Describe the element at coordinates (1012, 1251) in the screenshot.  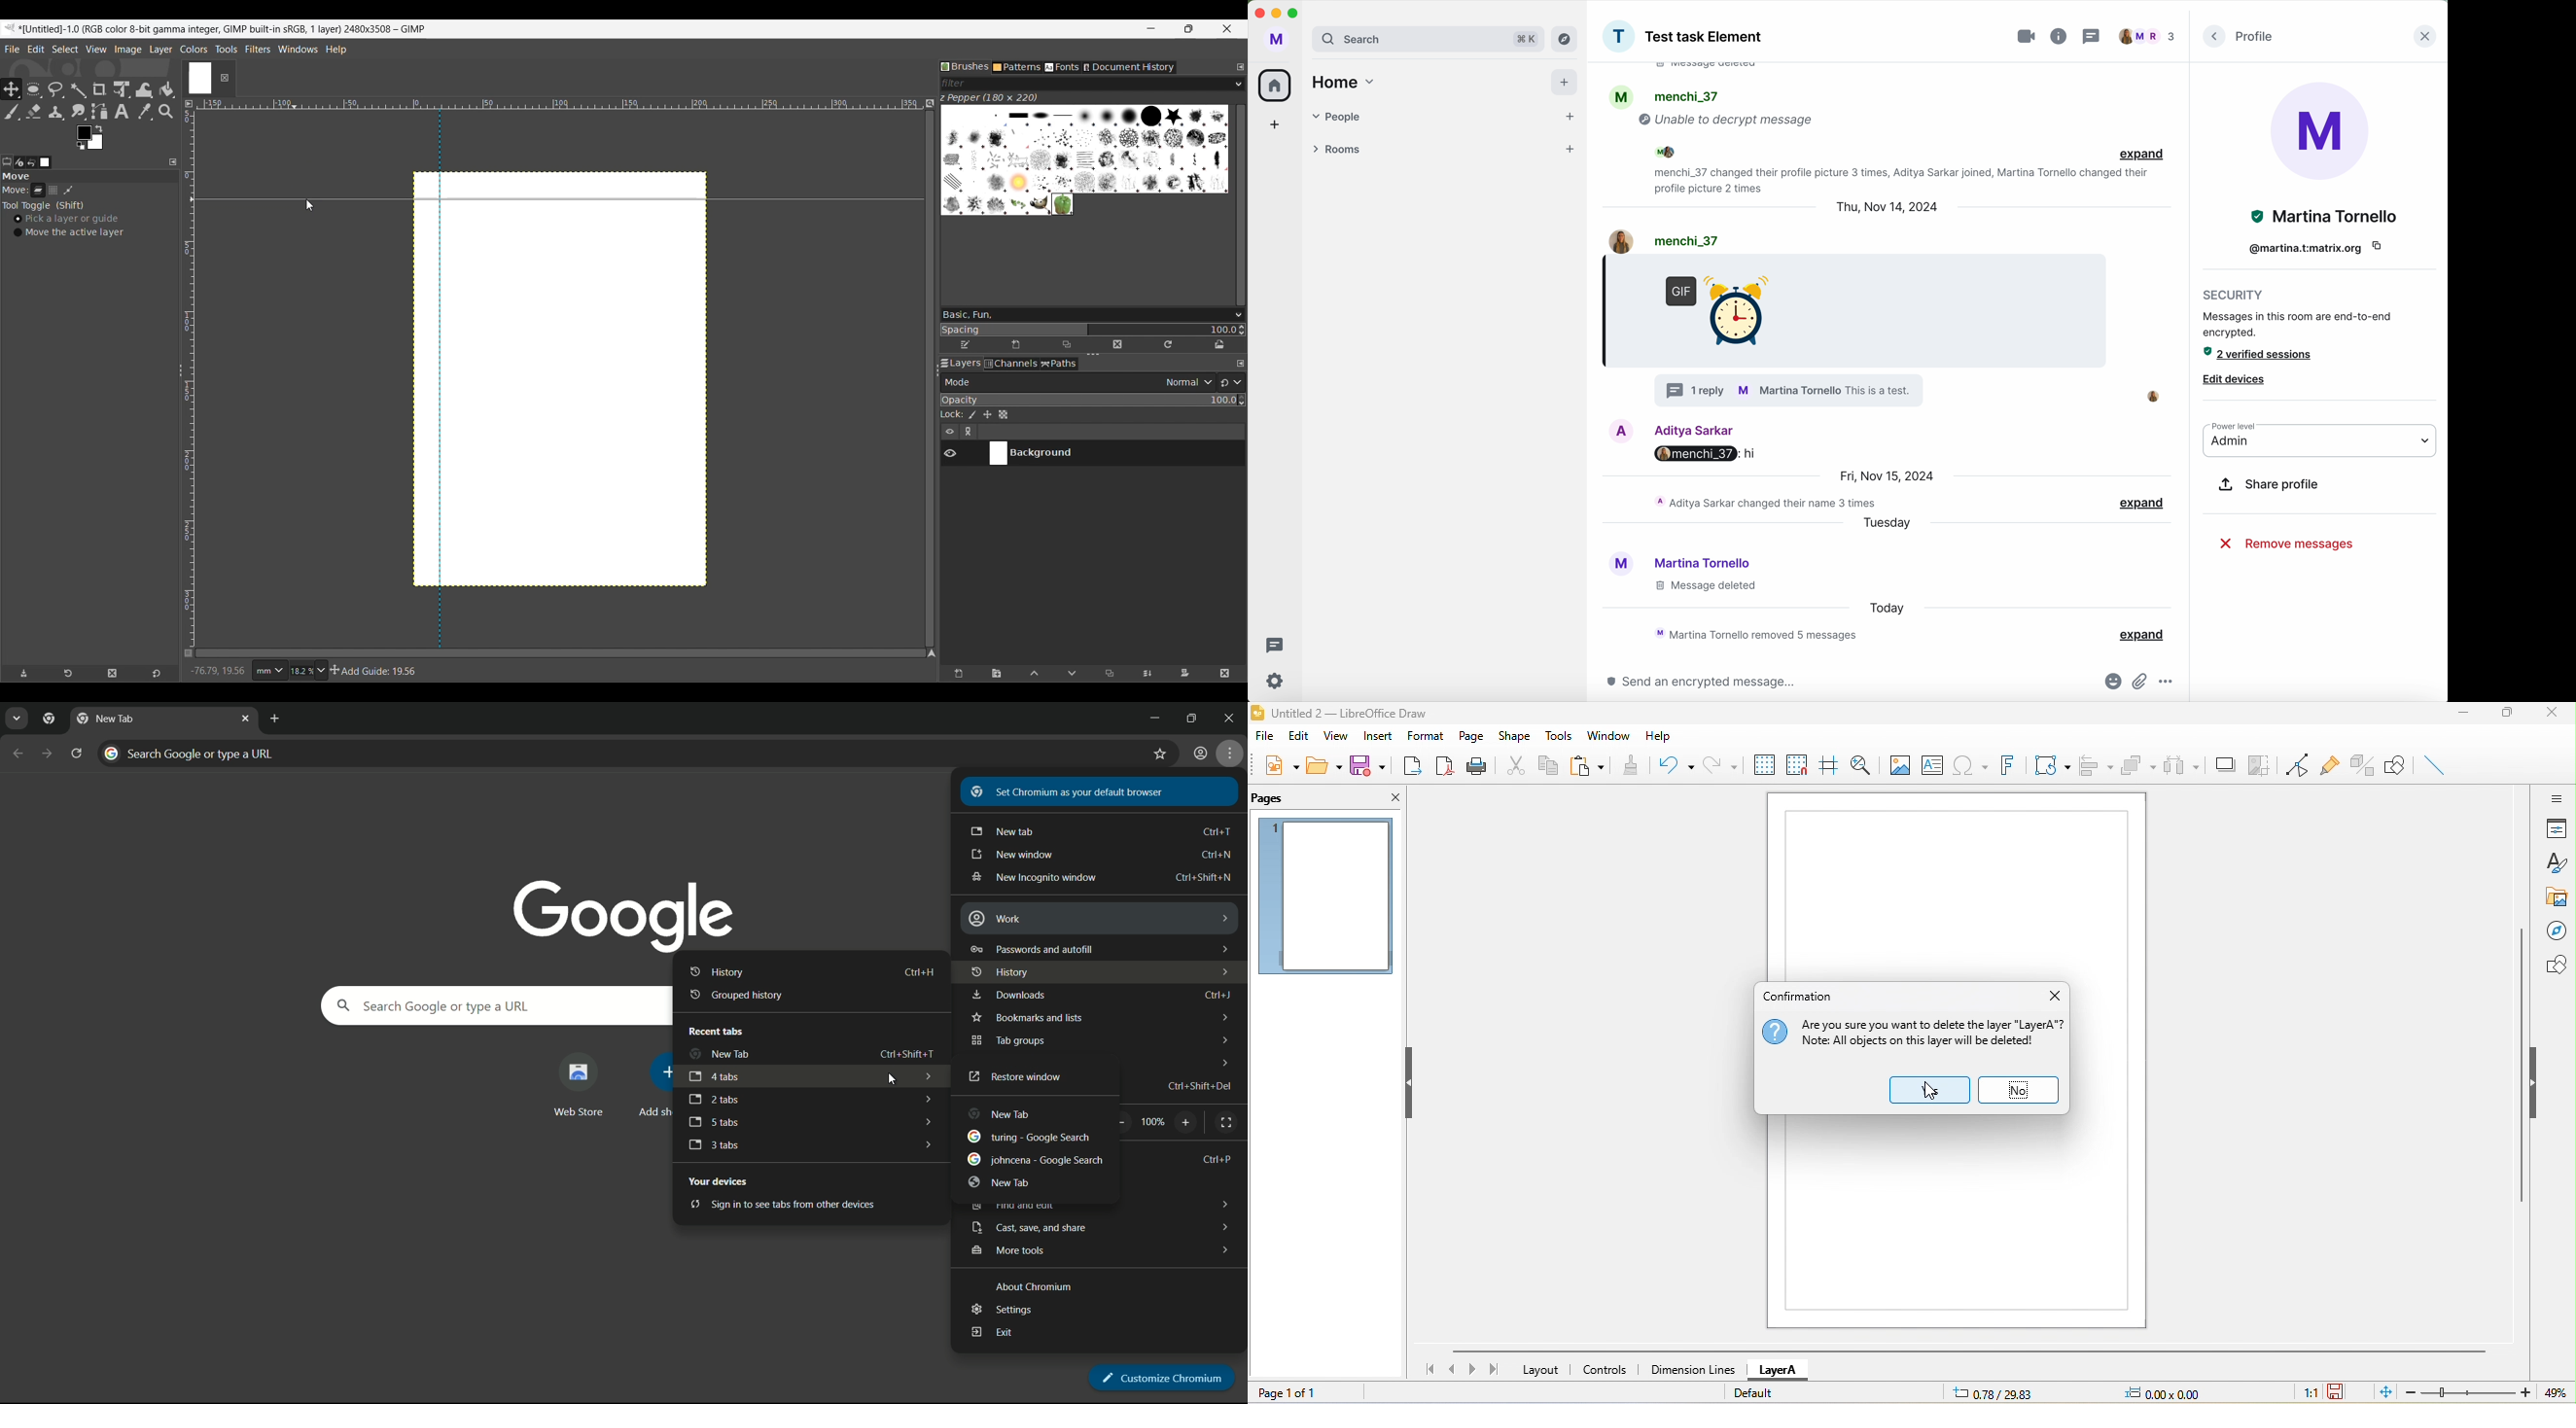
I see `more tools` at that location.